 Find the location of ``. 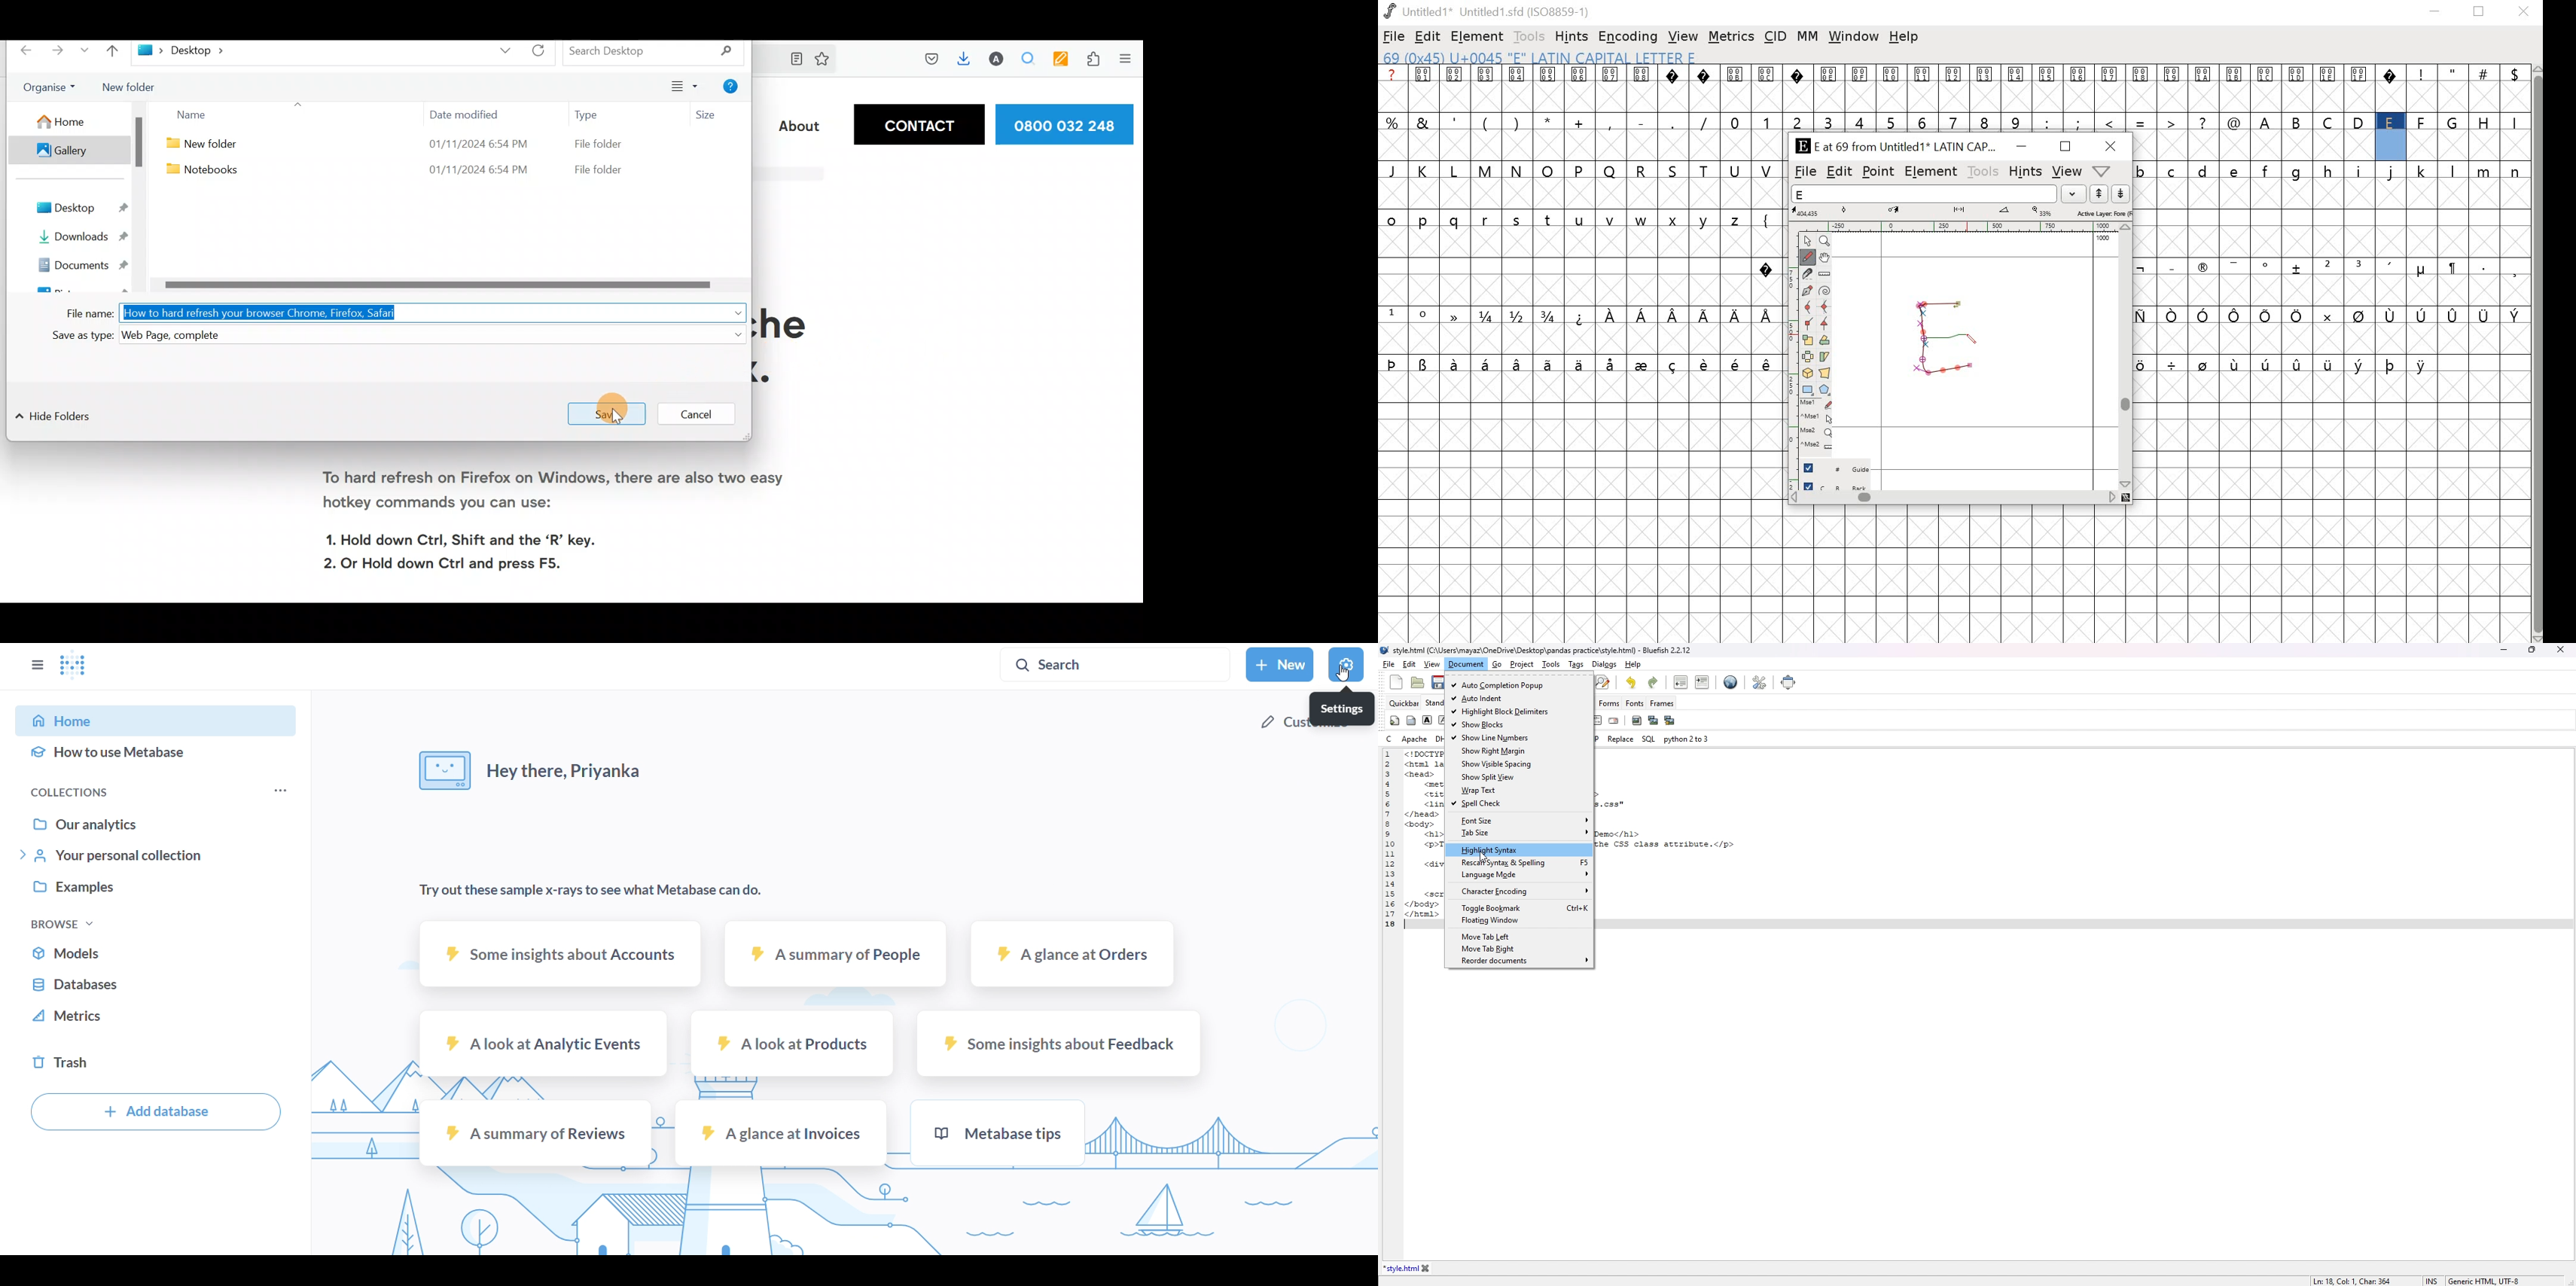

 is located at coordinates (1895, 652).